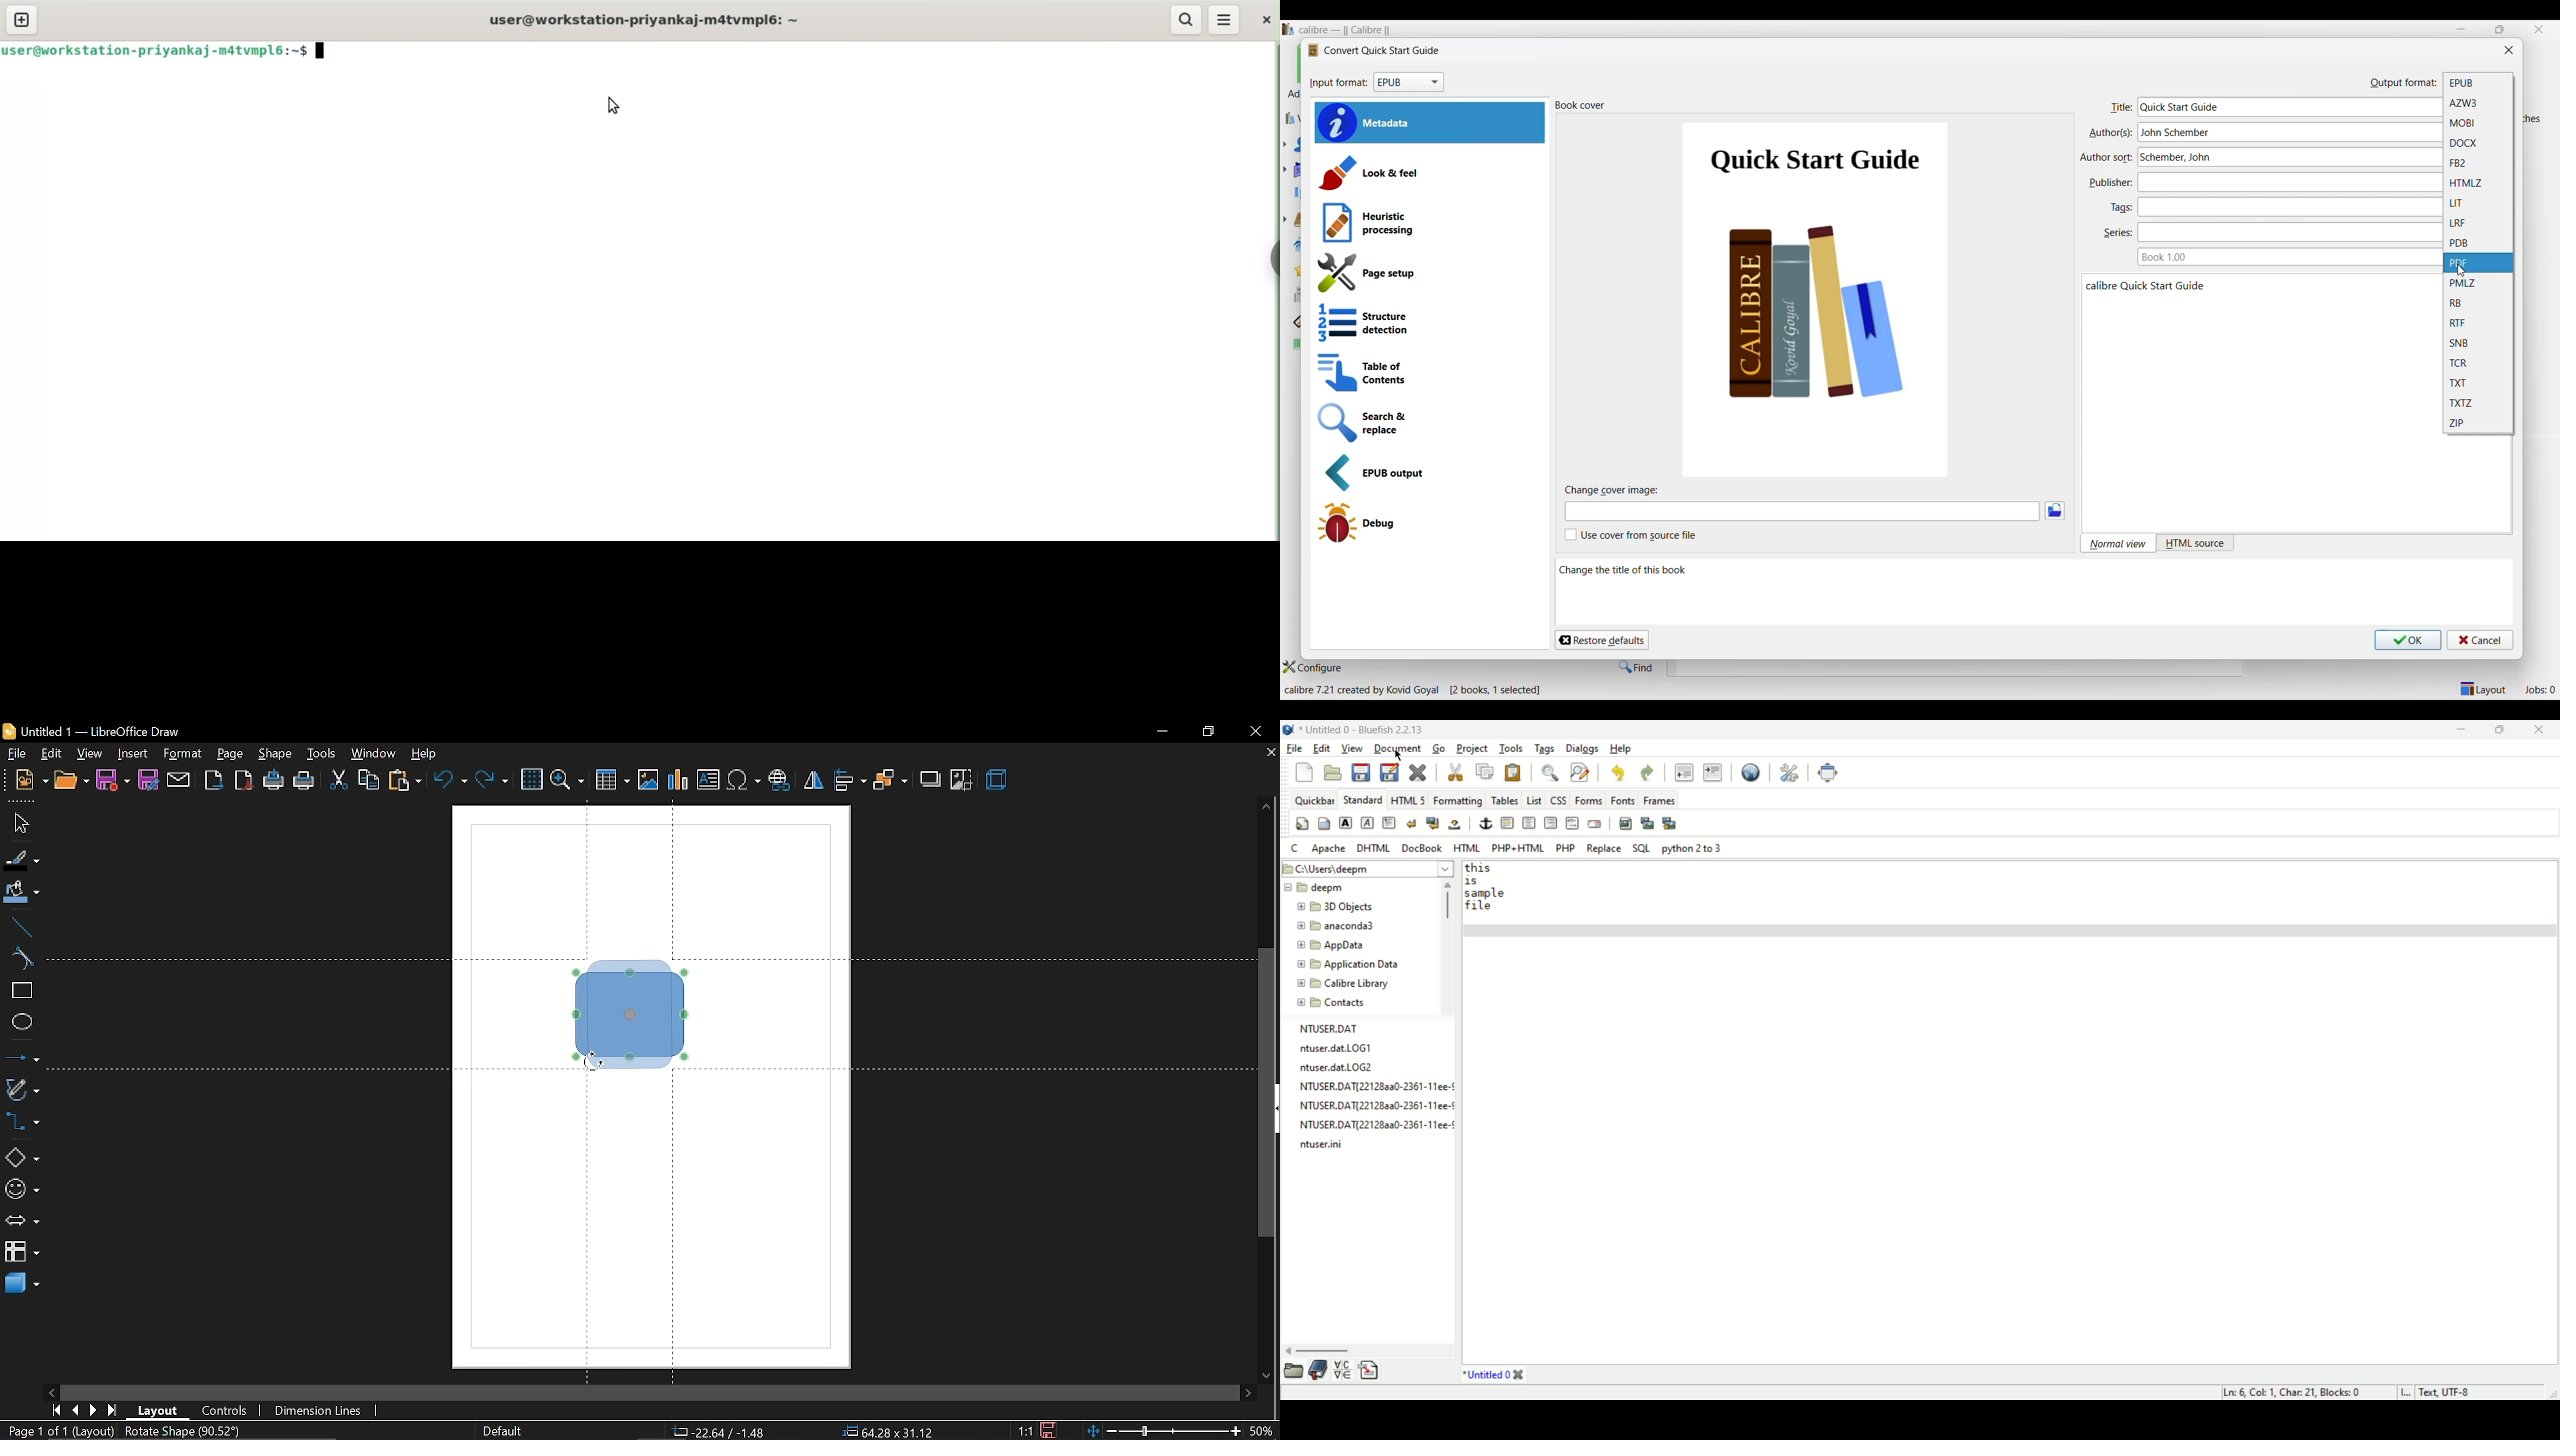  Describe the element at coordinates (2055, 511) in the screenshot. I see `Browse images` at that location.